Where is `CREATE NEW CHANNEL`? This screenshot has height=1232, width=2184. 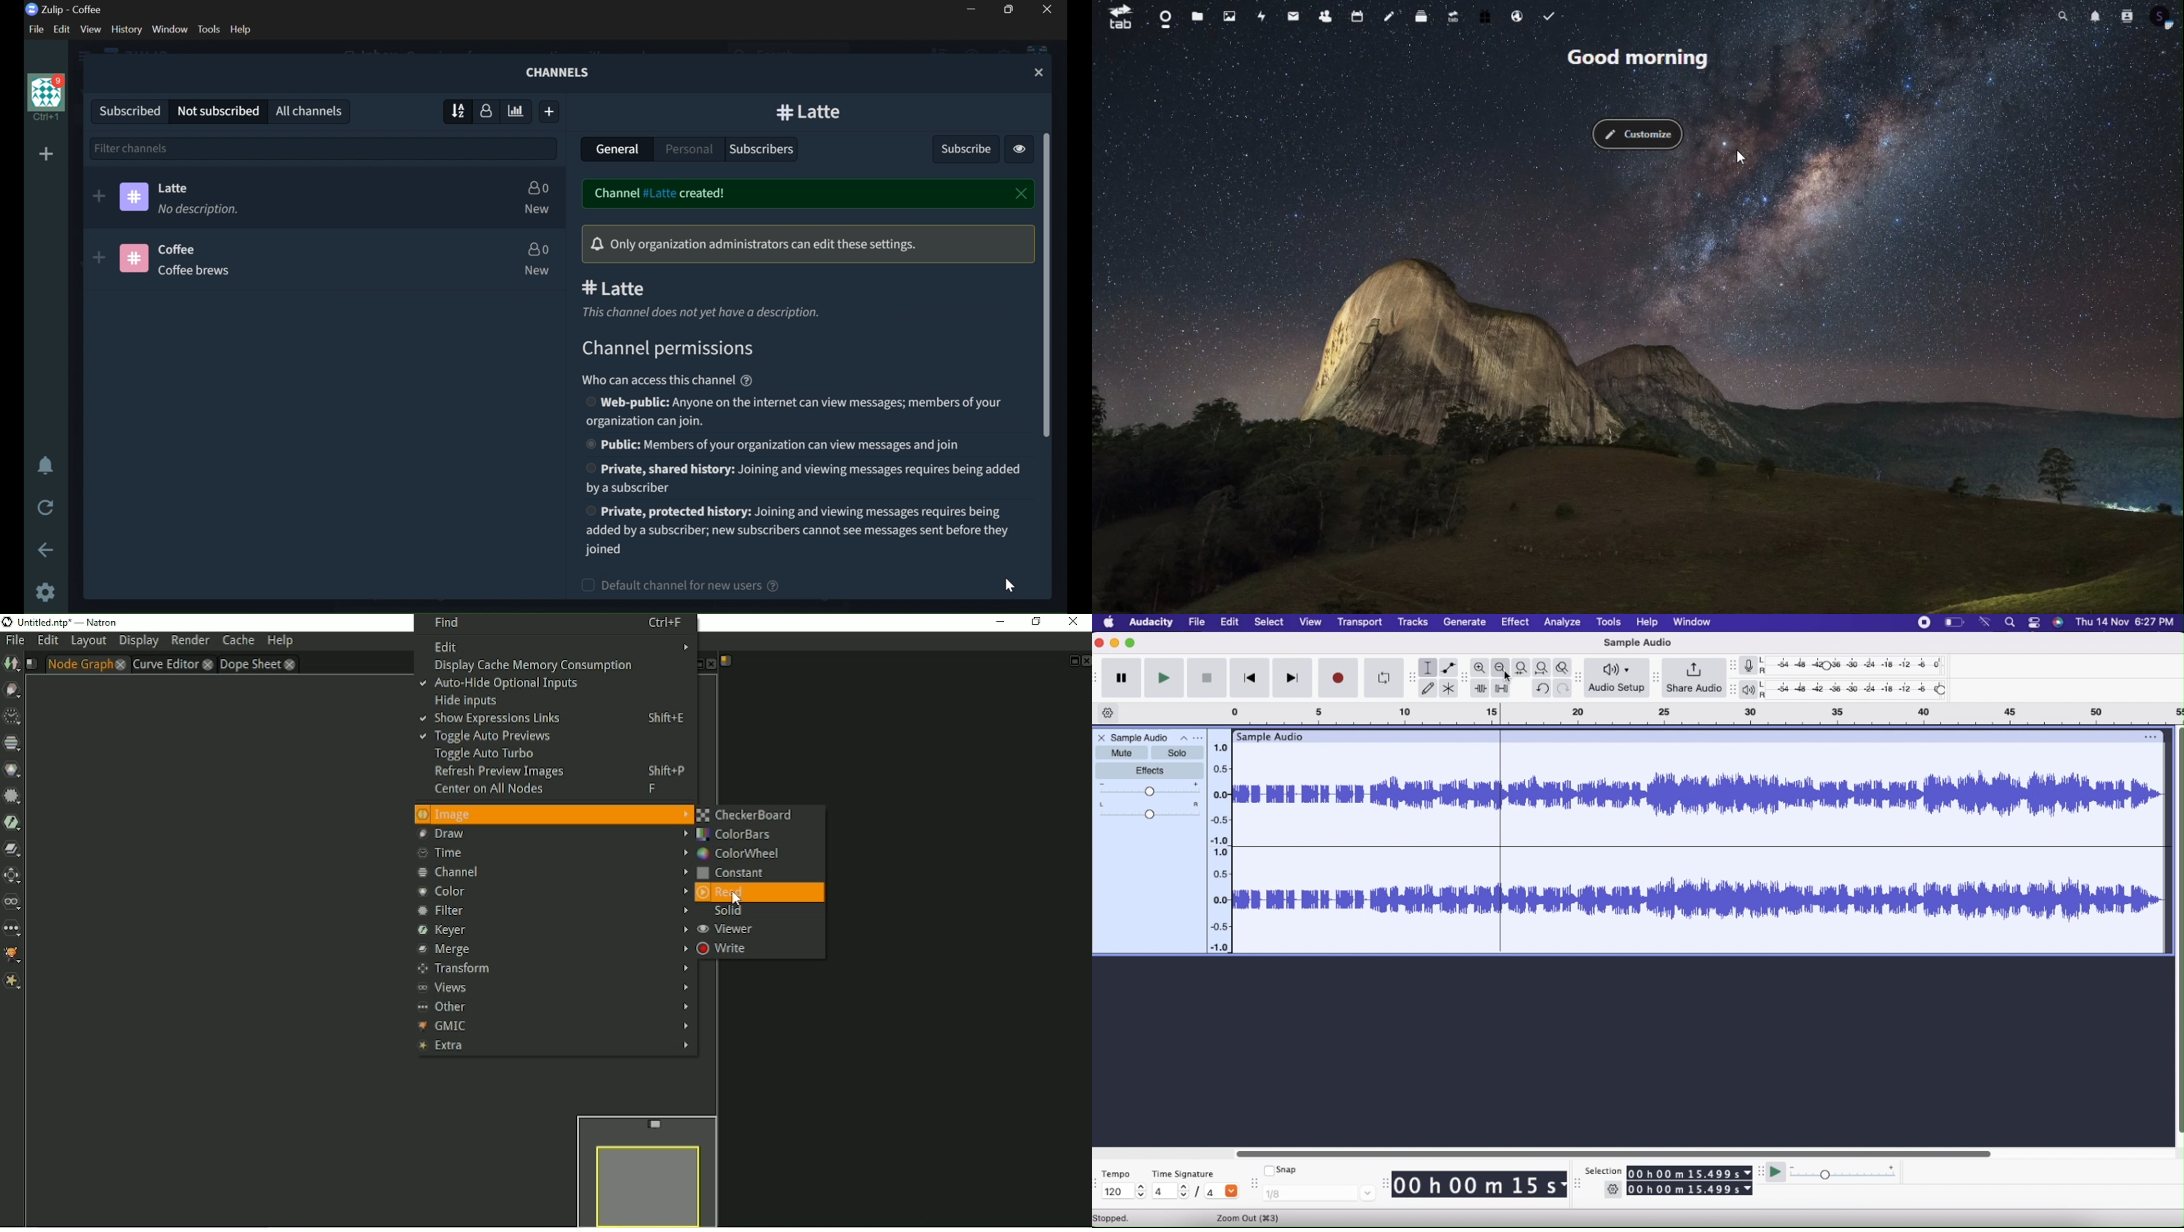 CREATE NEW CHANNEL is located at coordinates (552, 111).